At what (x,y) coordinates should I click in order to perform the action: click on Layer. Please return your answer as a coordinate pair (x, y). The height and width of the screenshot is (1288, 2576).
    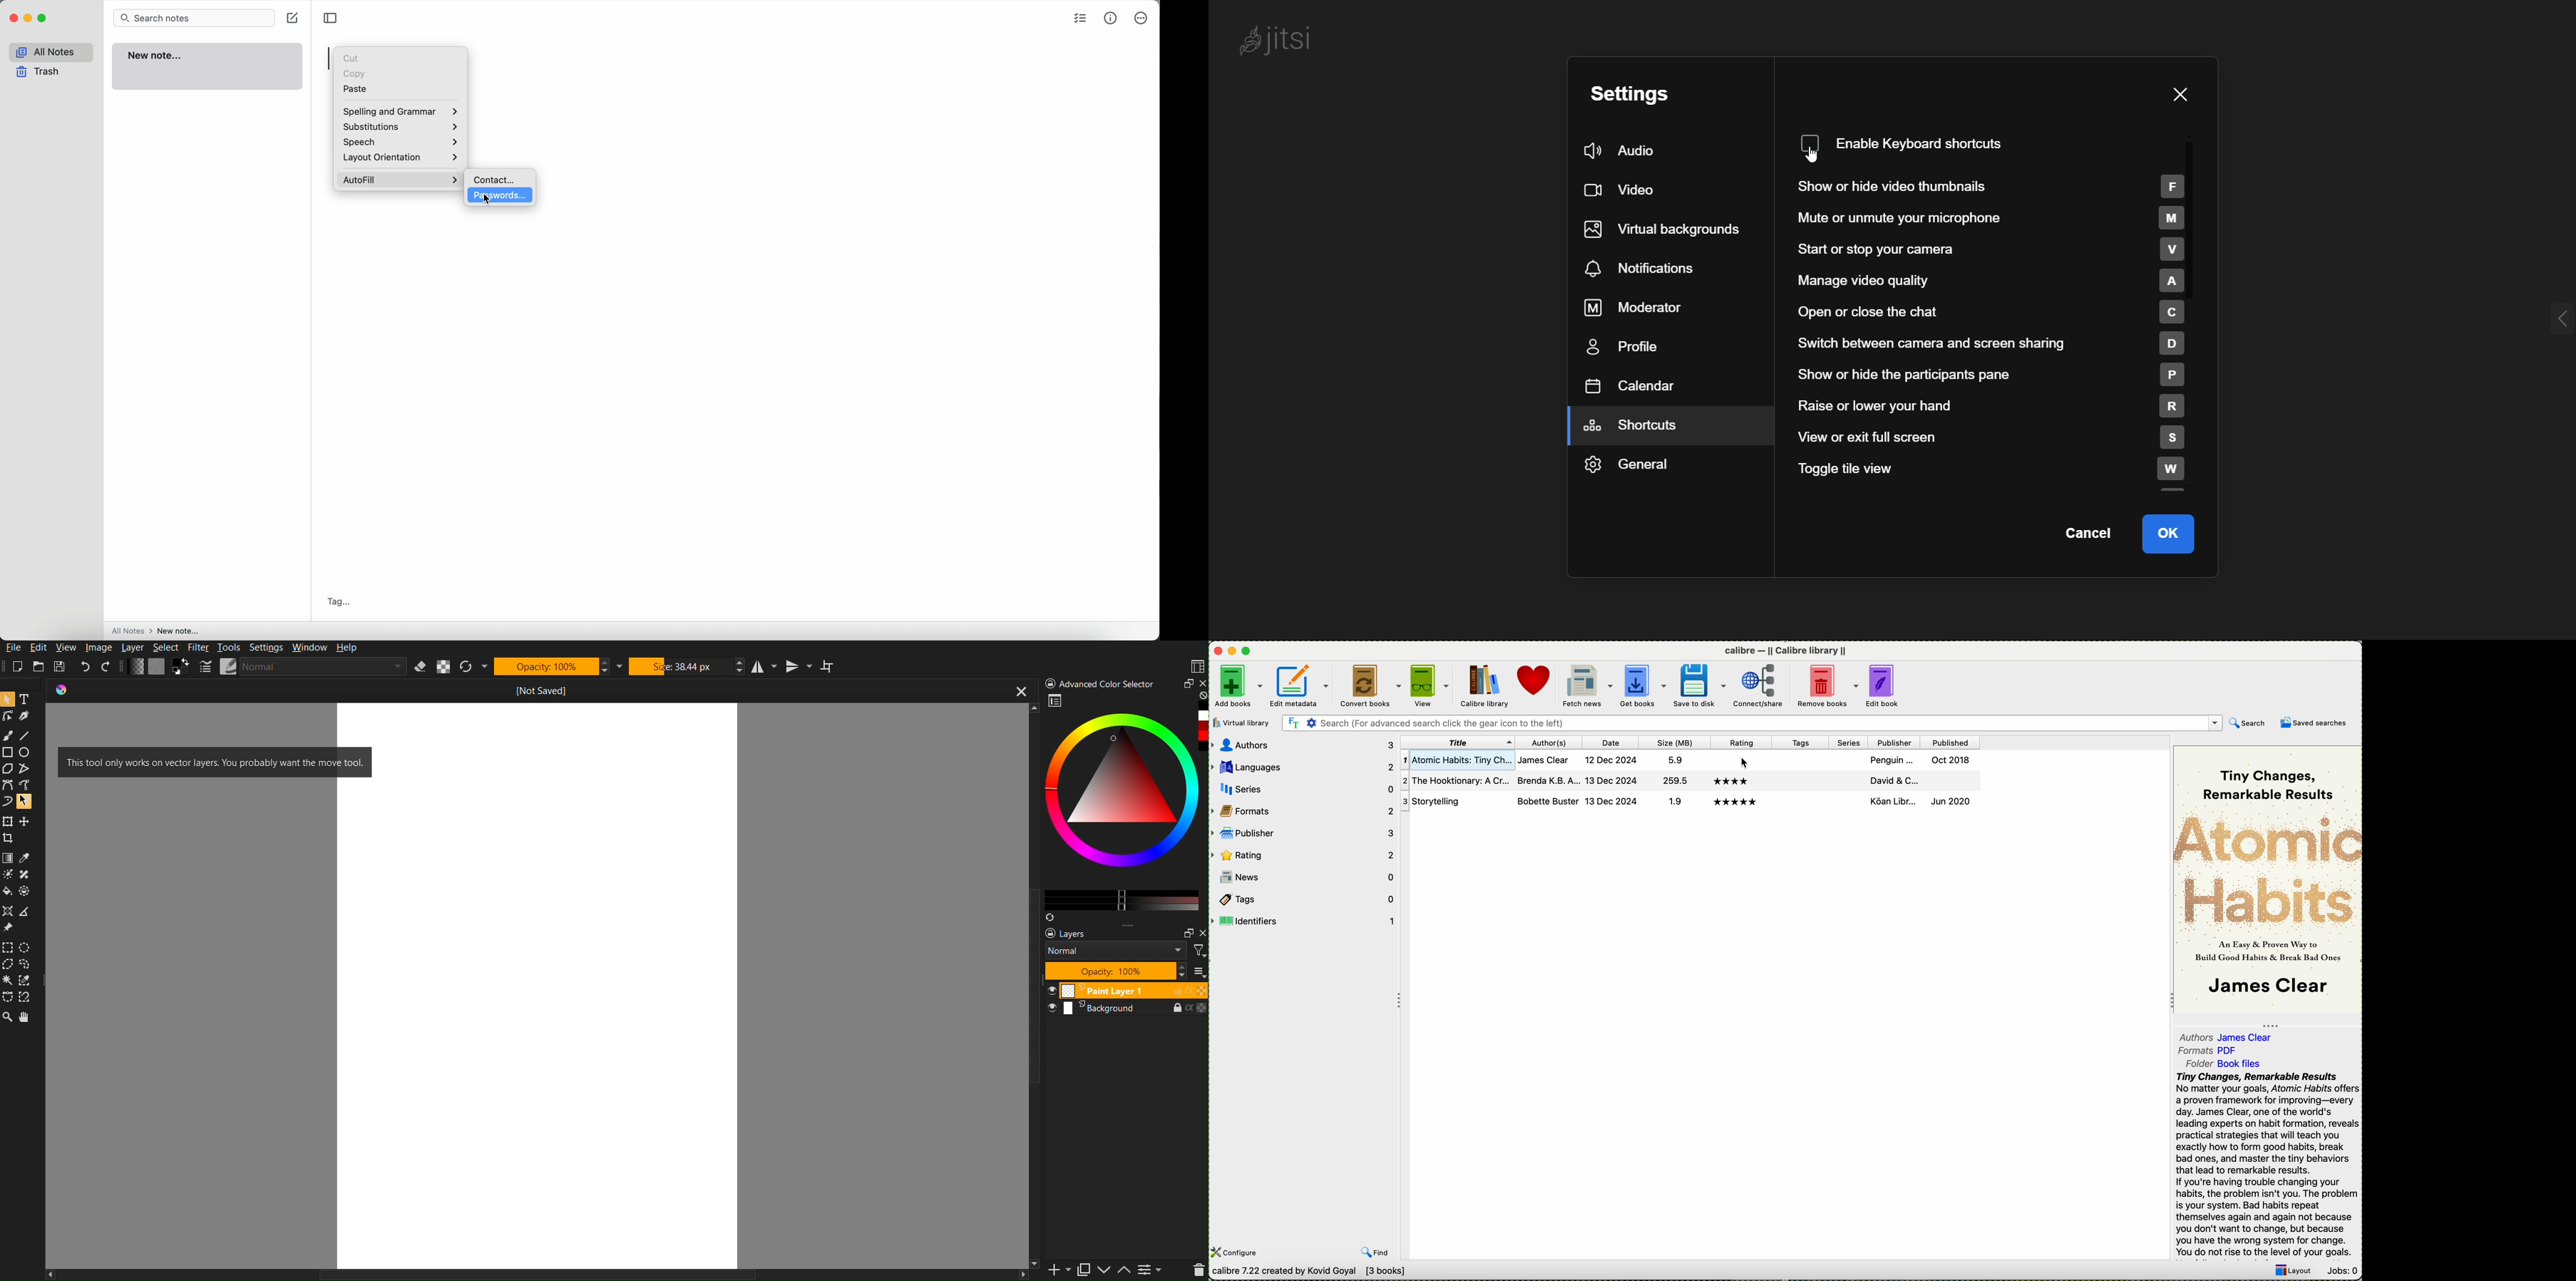
    Looking at the image, I should click on (137, 648).